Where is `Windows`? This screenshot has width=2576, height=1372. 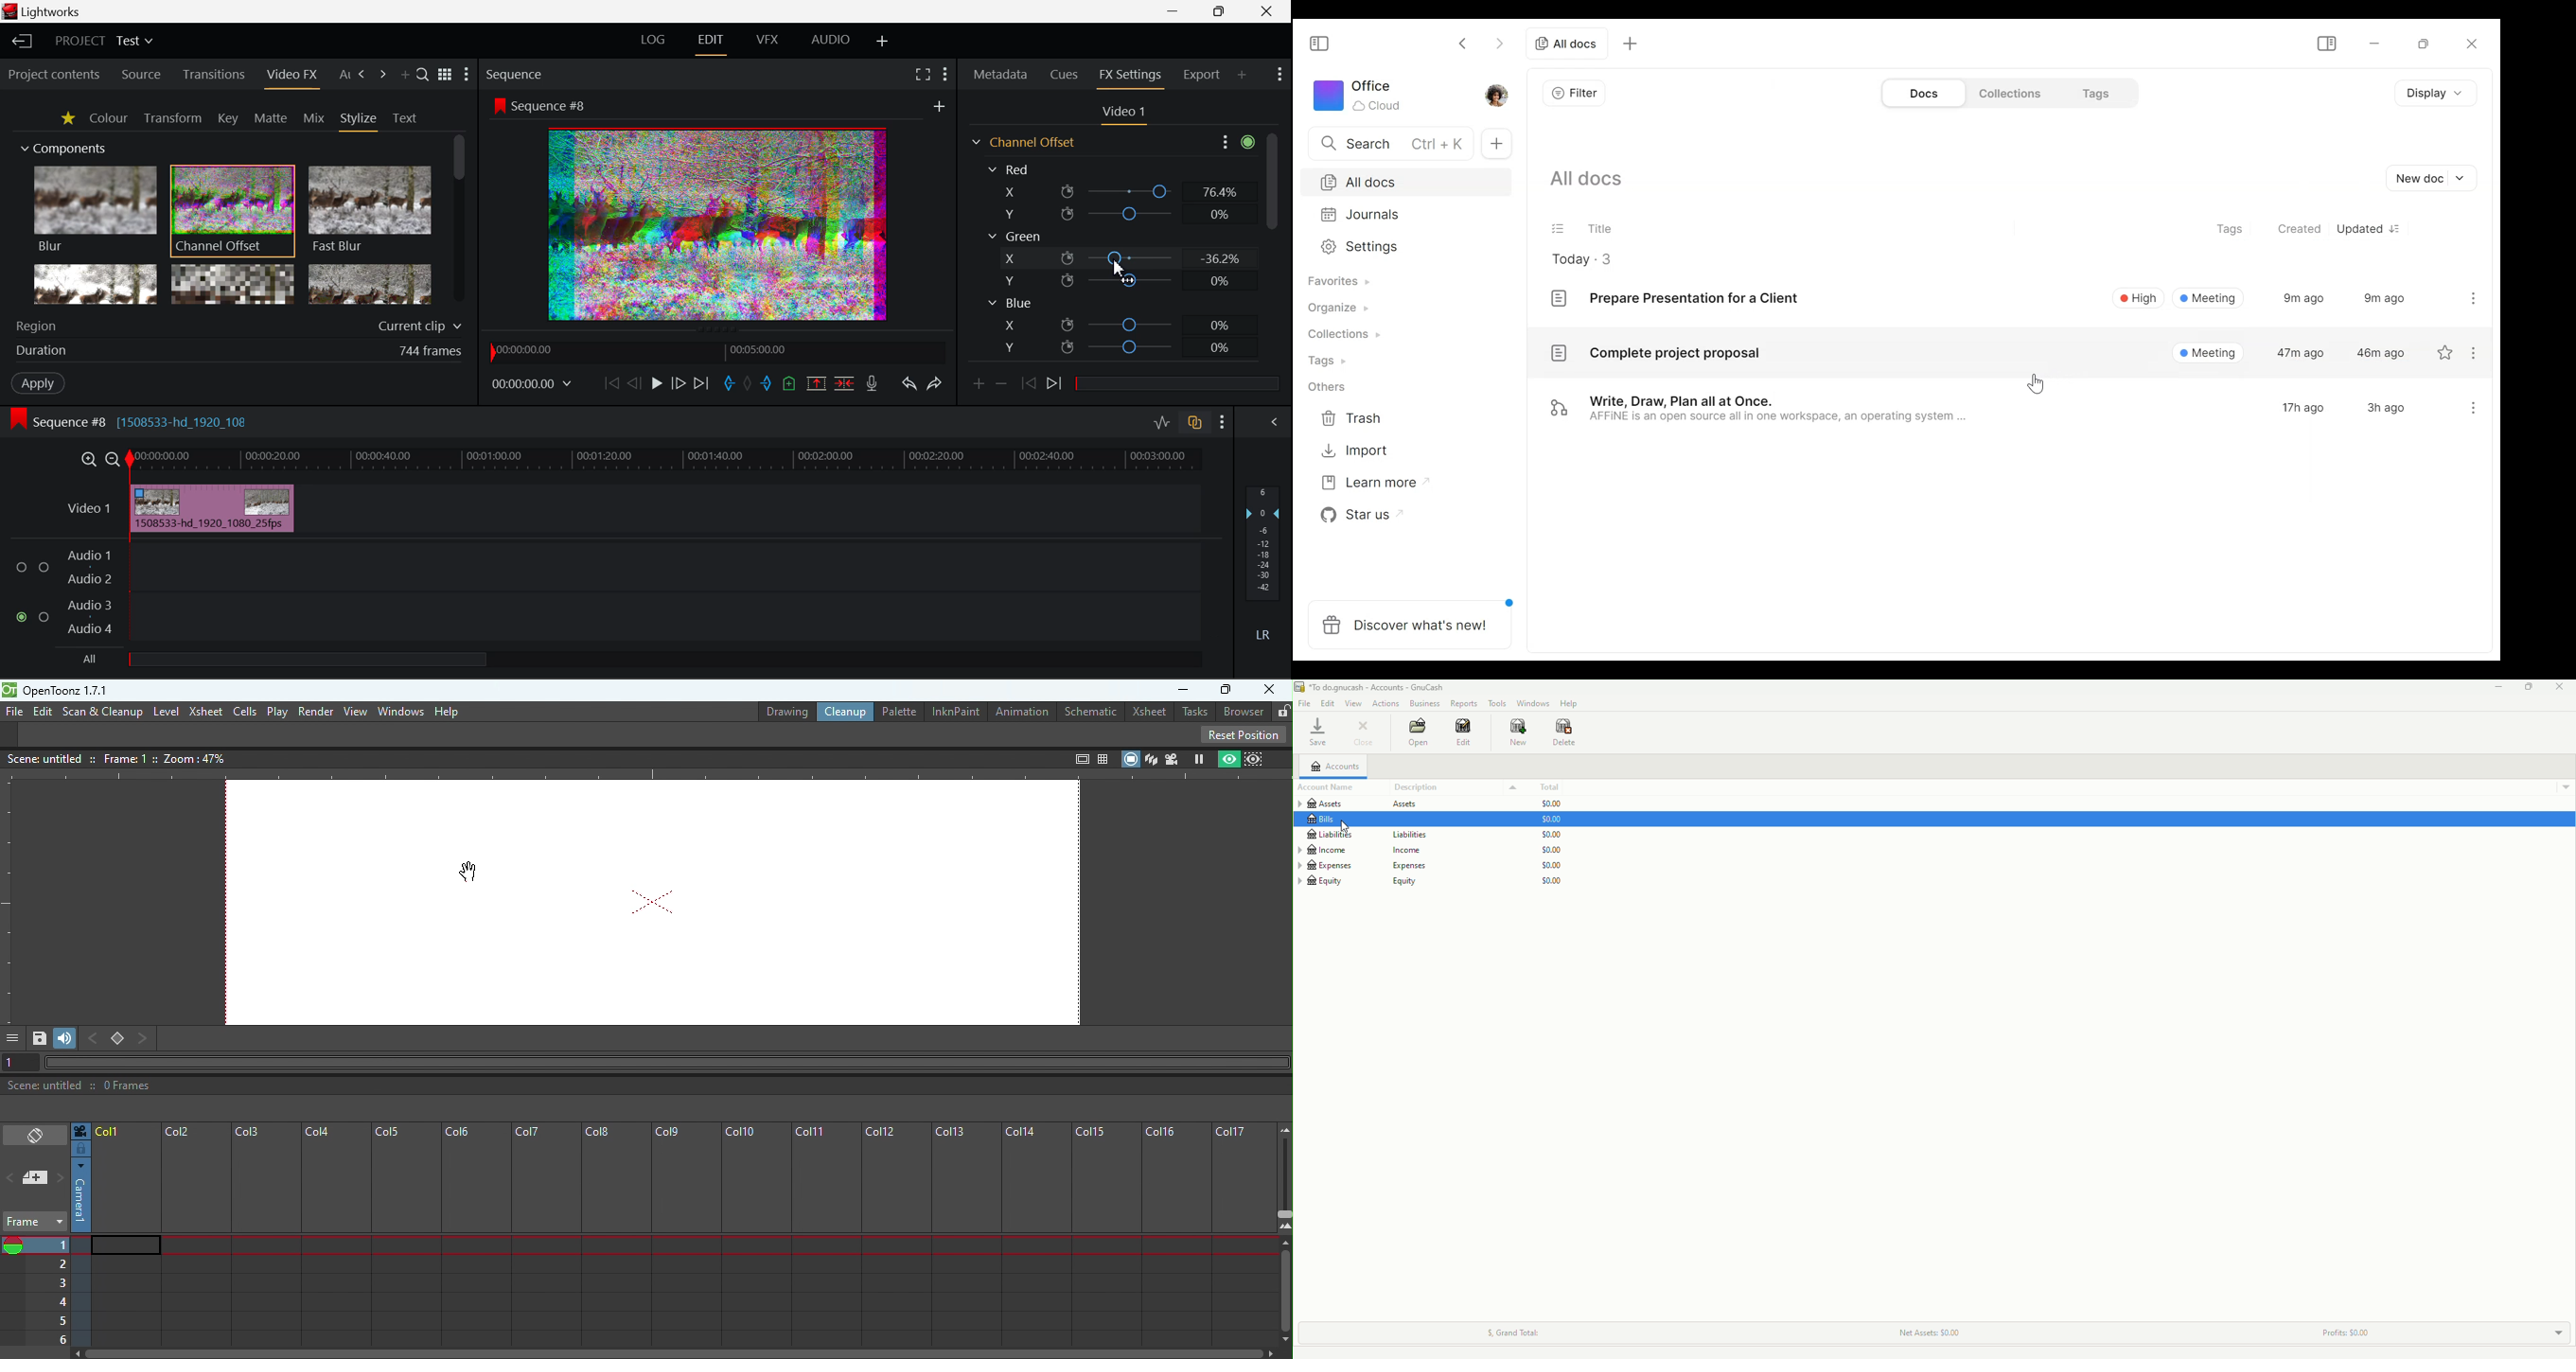 Windows is located at coordinates (1533, 703).